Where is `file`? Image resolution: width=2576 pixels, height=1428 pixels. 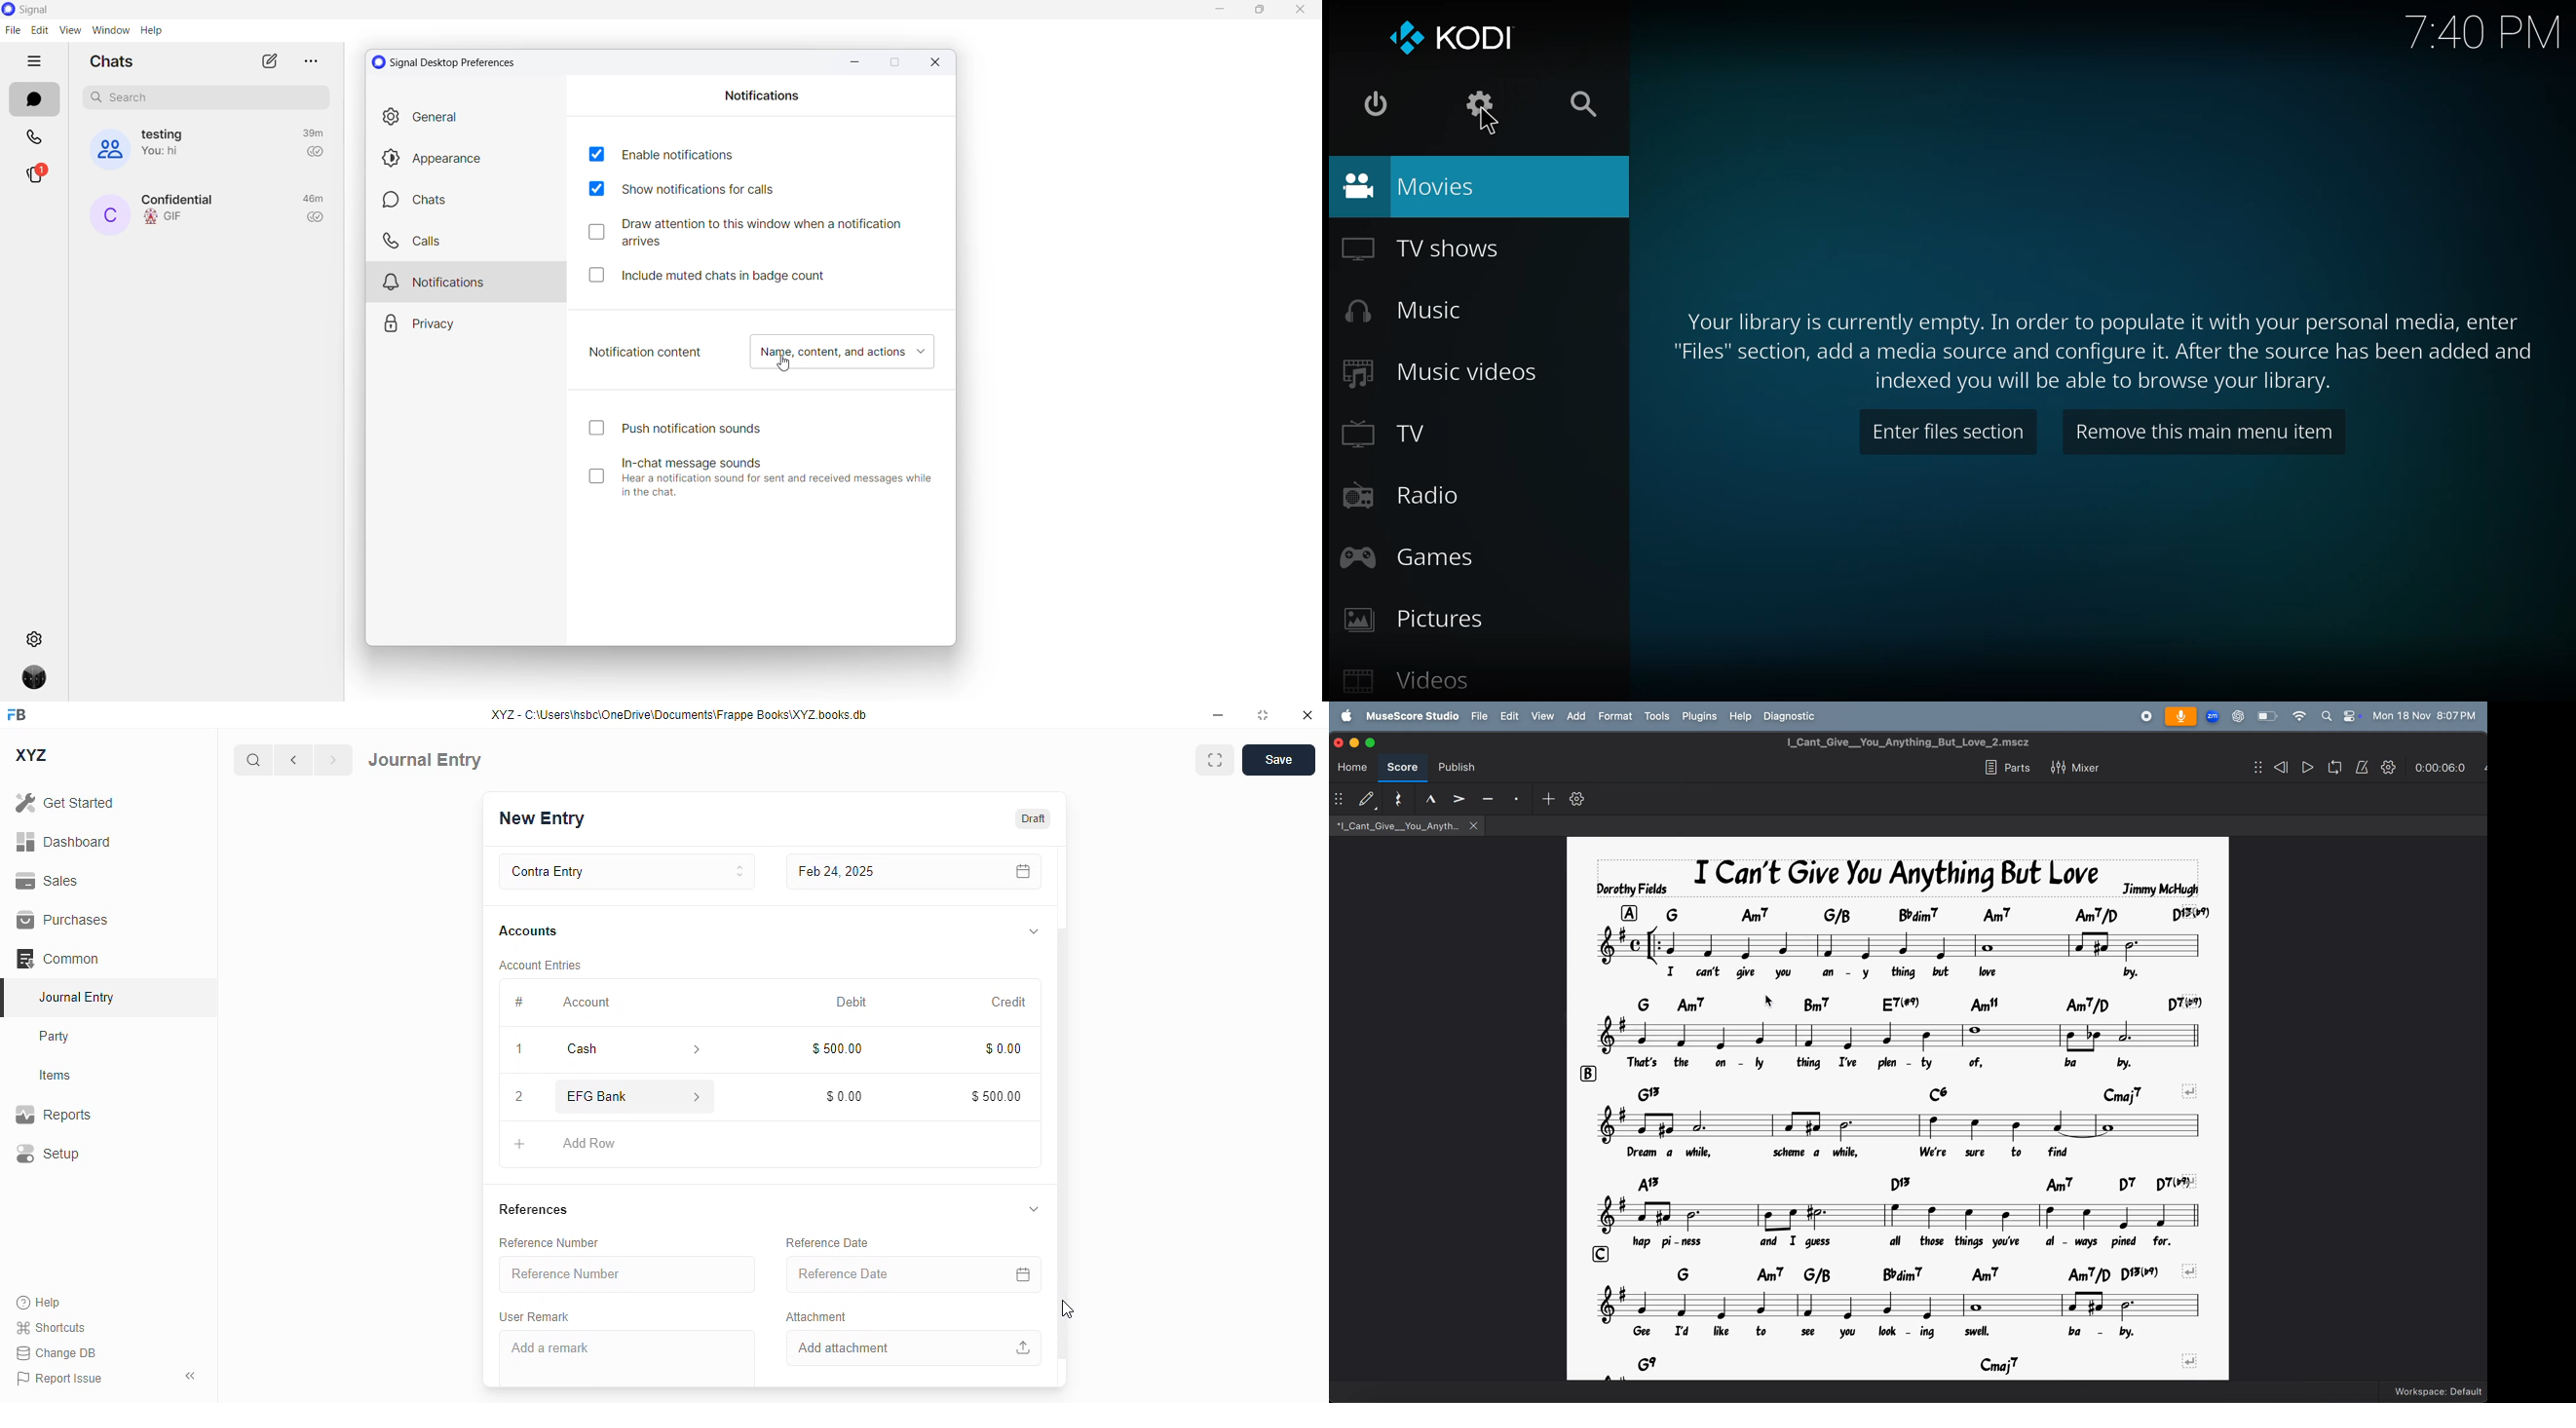
file is located at coordinates (12, 30).